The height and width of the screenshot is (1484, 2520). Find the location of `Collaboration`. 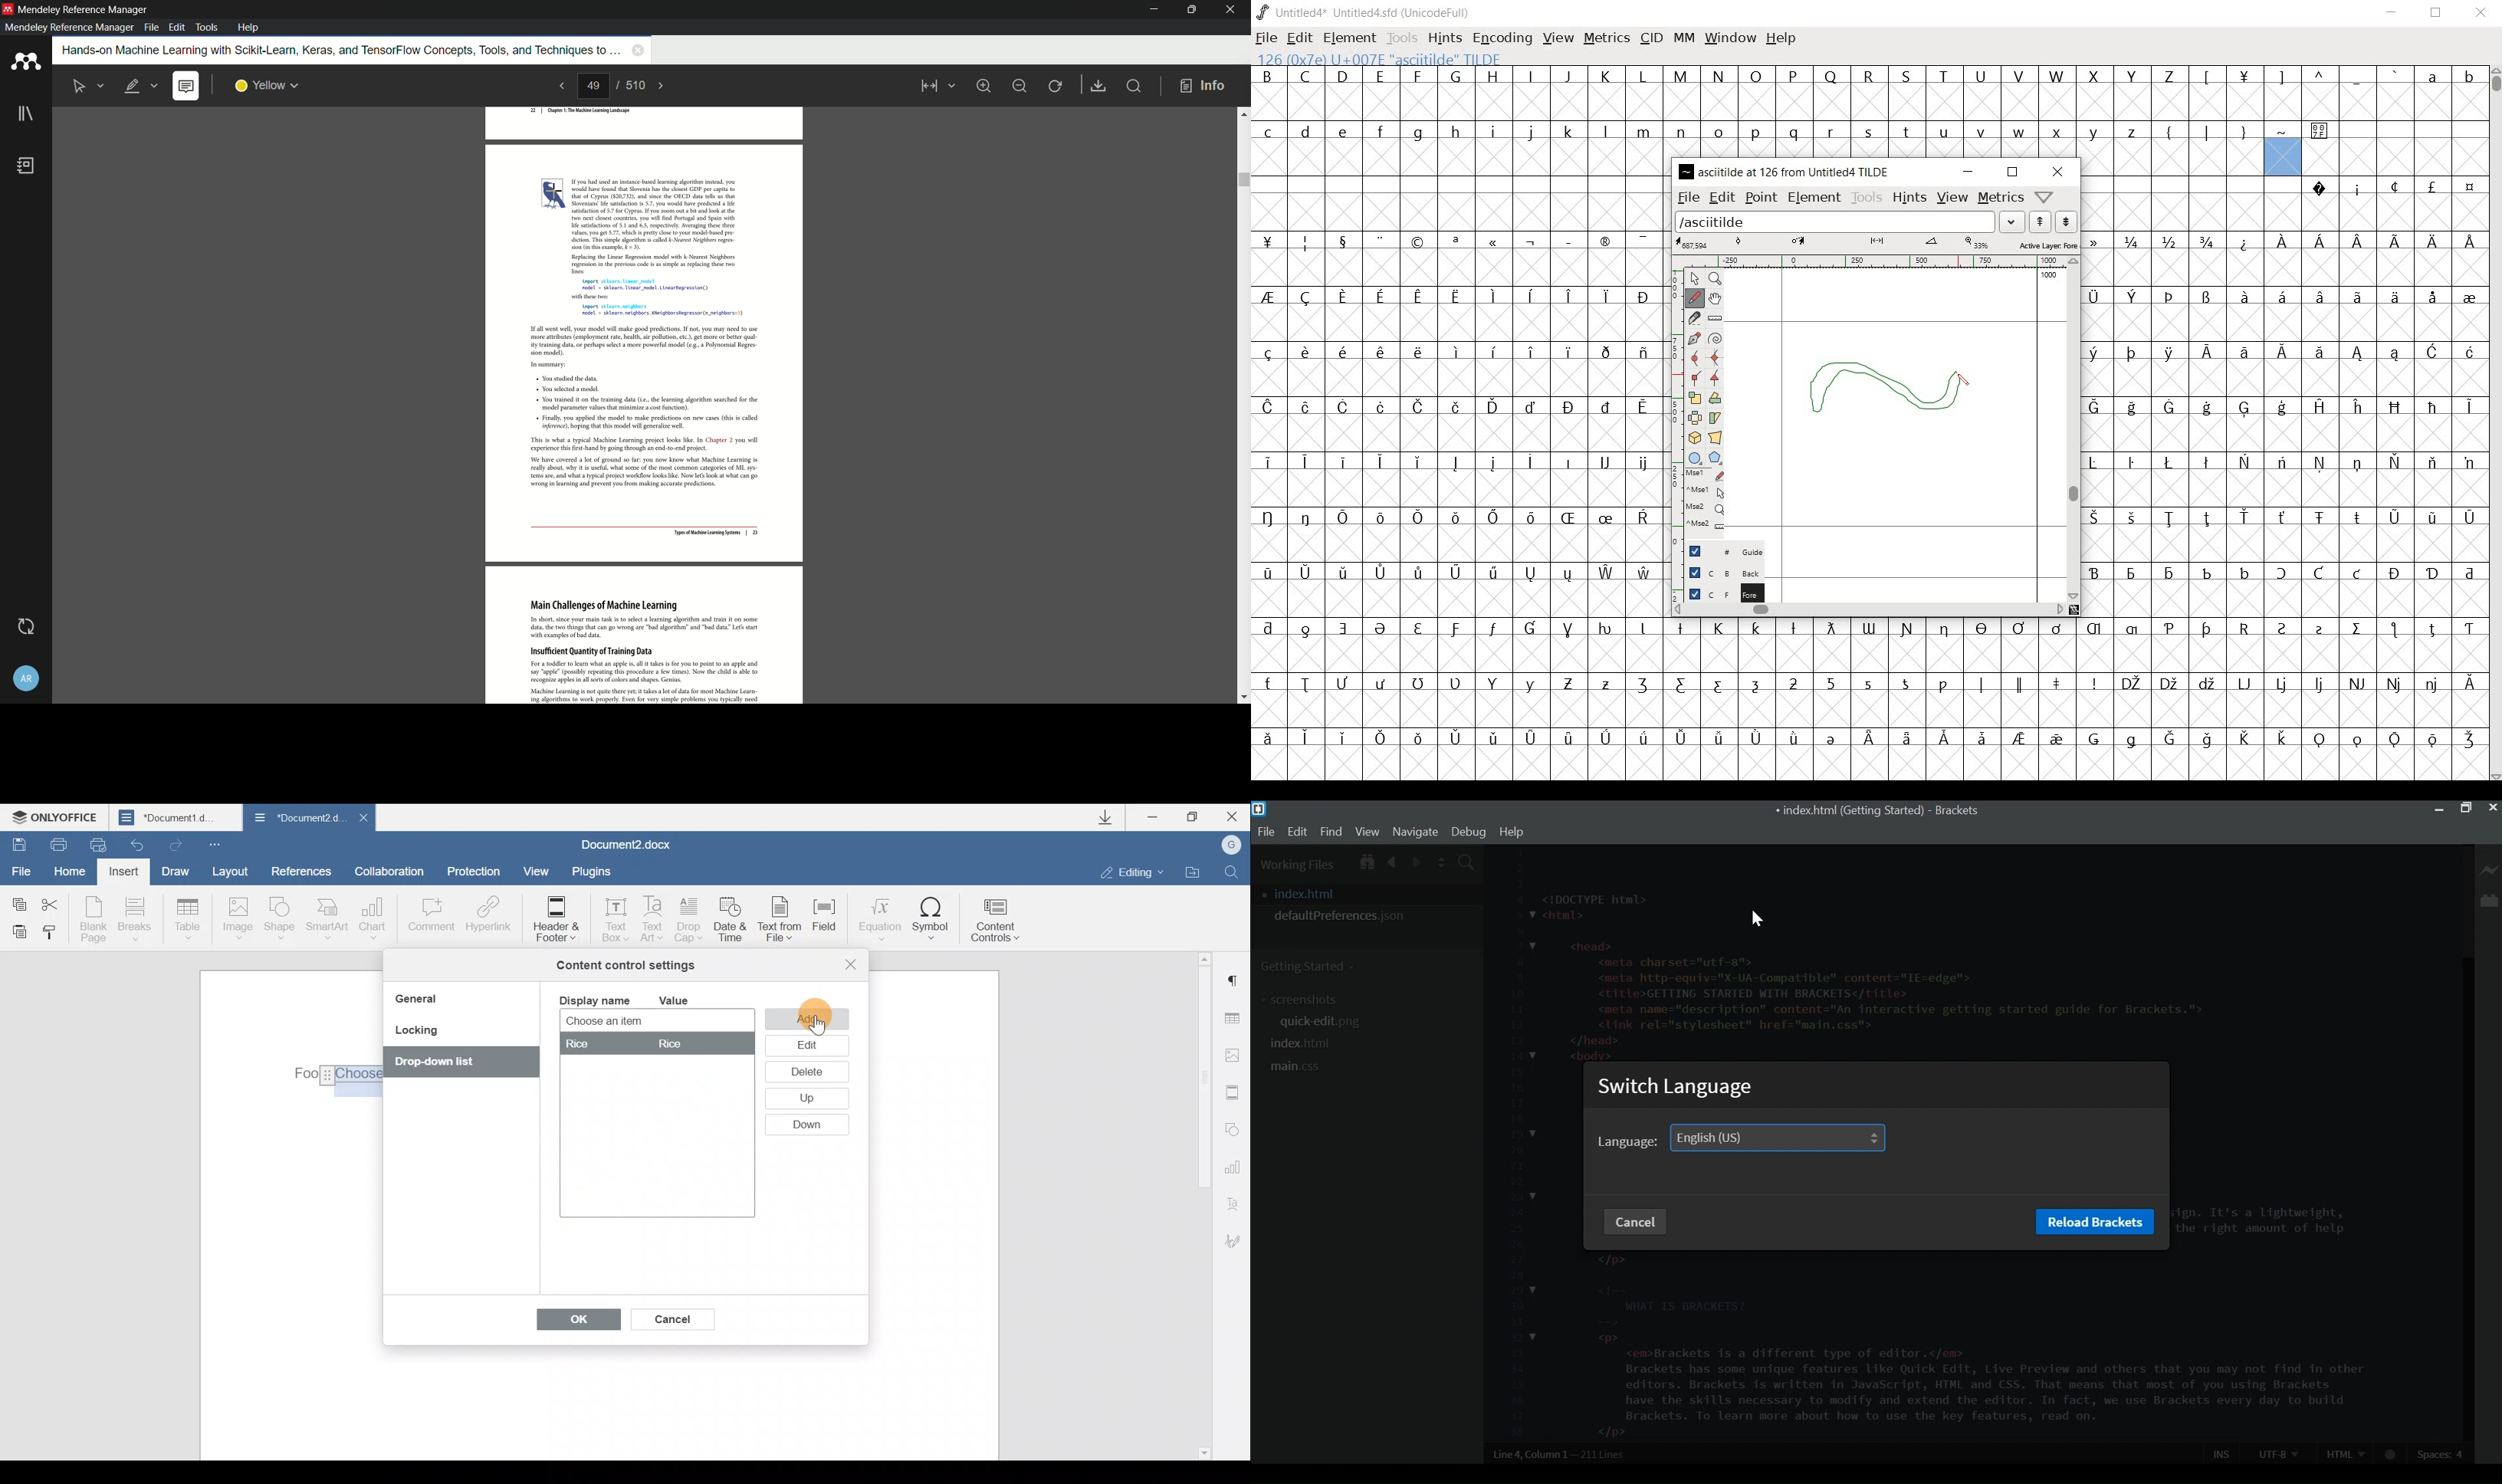

Collaboration is located at coordinates (394, 871).